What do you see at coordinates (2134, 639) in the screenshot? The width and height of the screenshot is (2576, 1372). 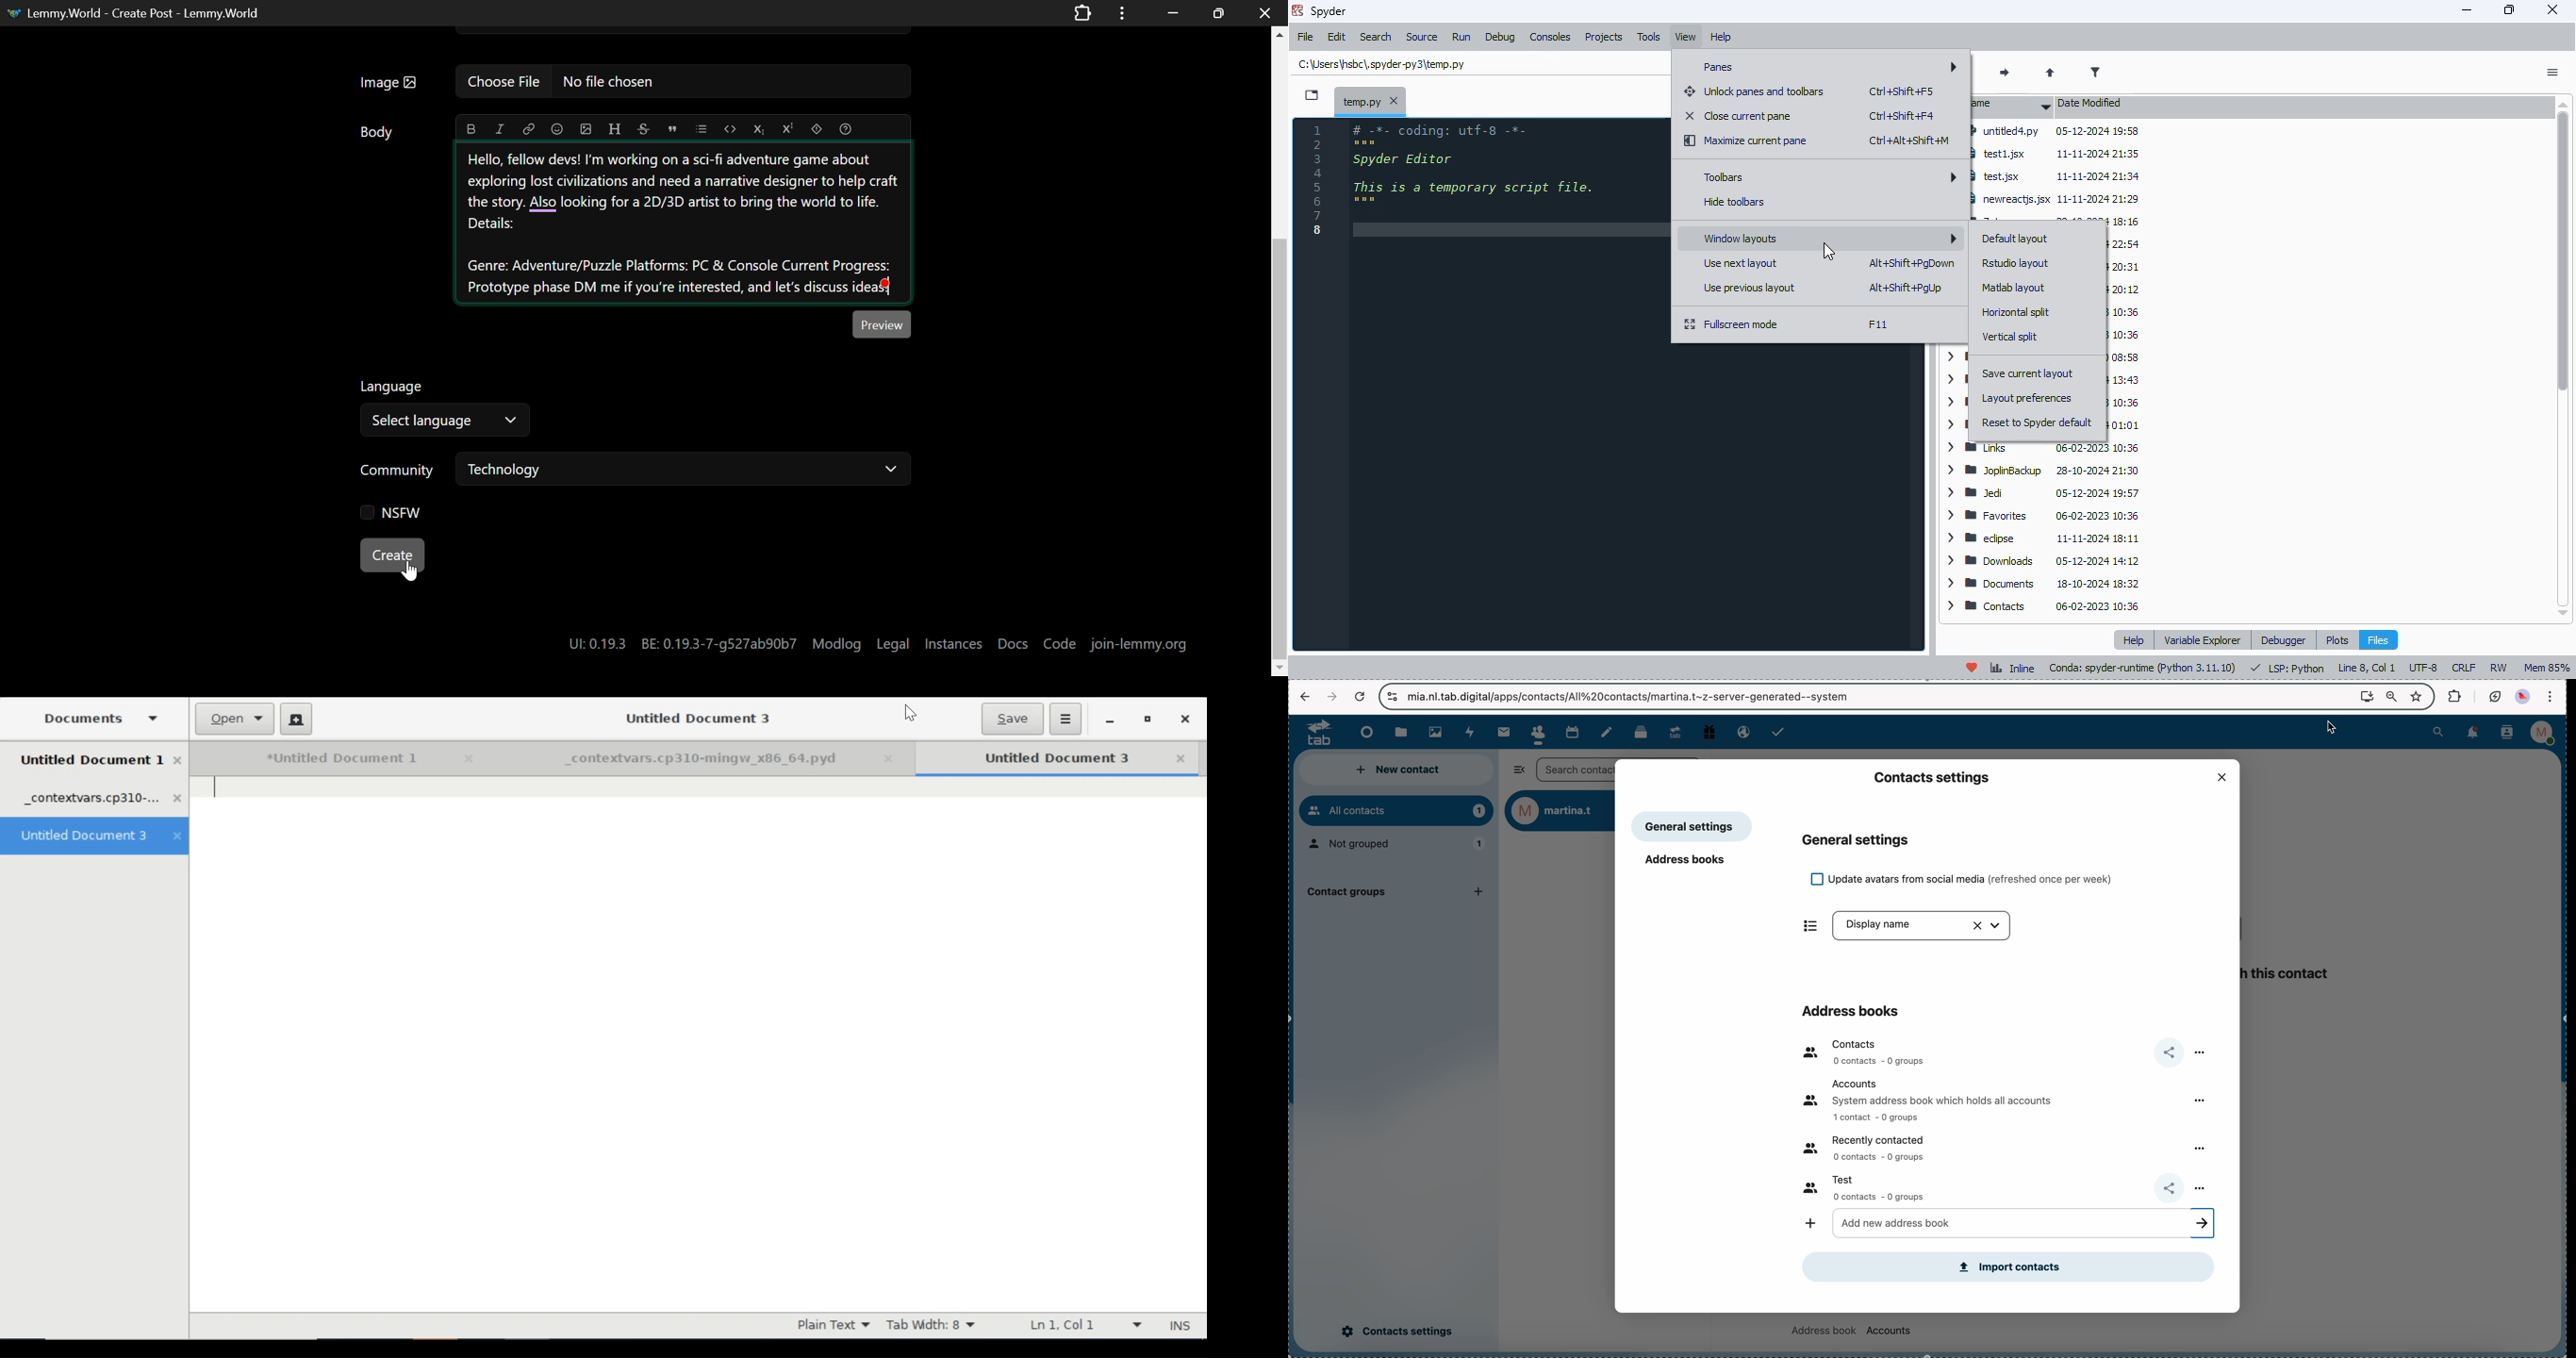 I see `help` at bounding box center [2134, 639].